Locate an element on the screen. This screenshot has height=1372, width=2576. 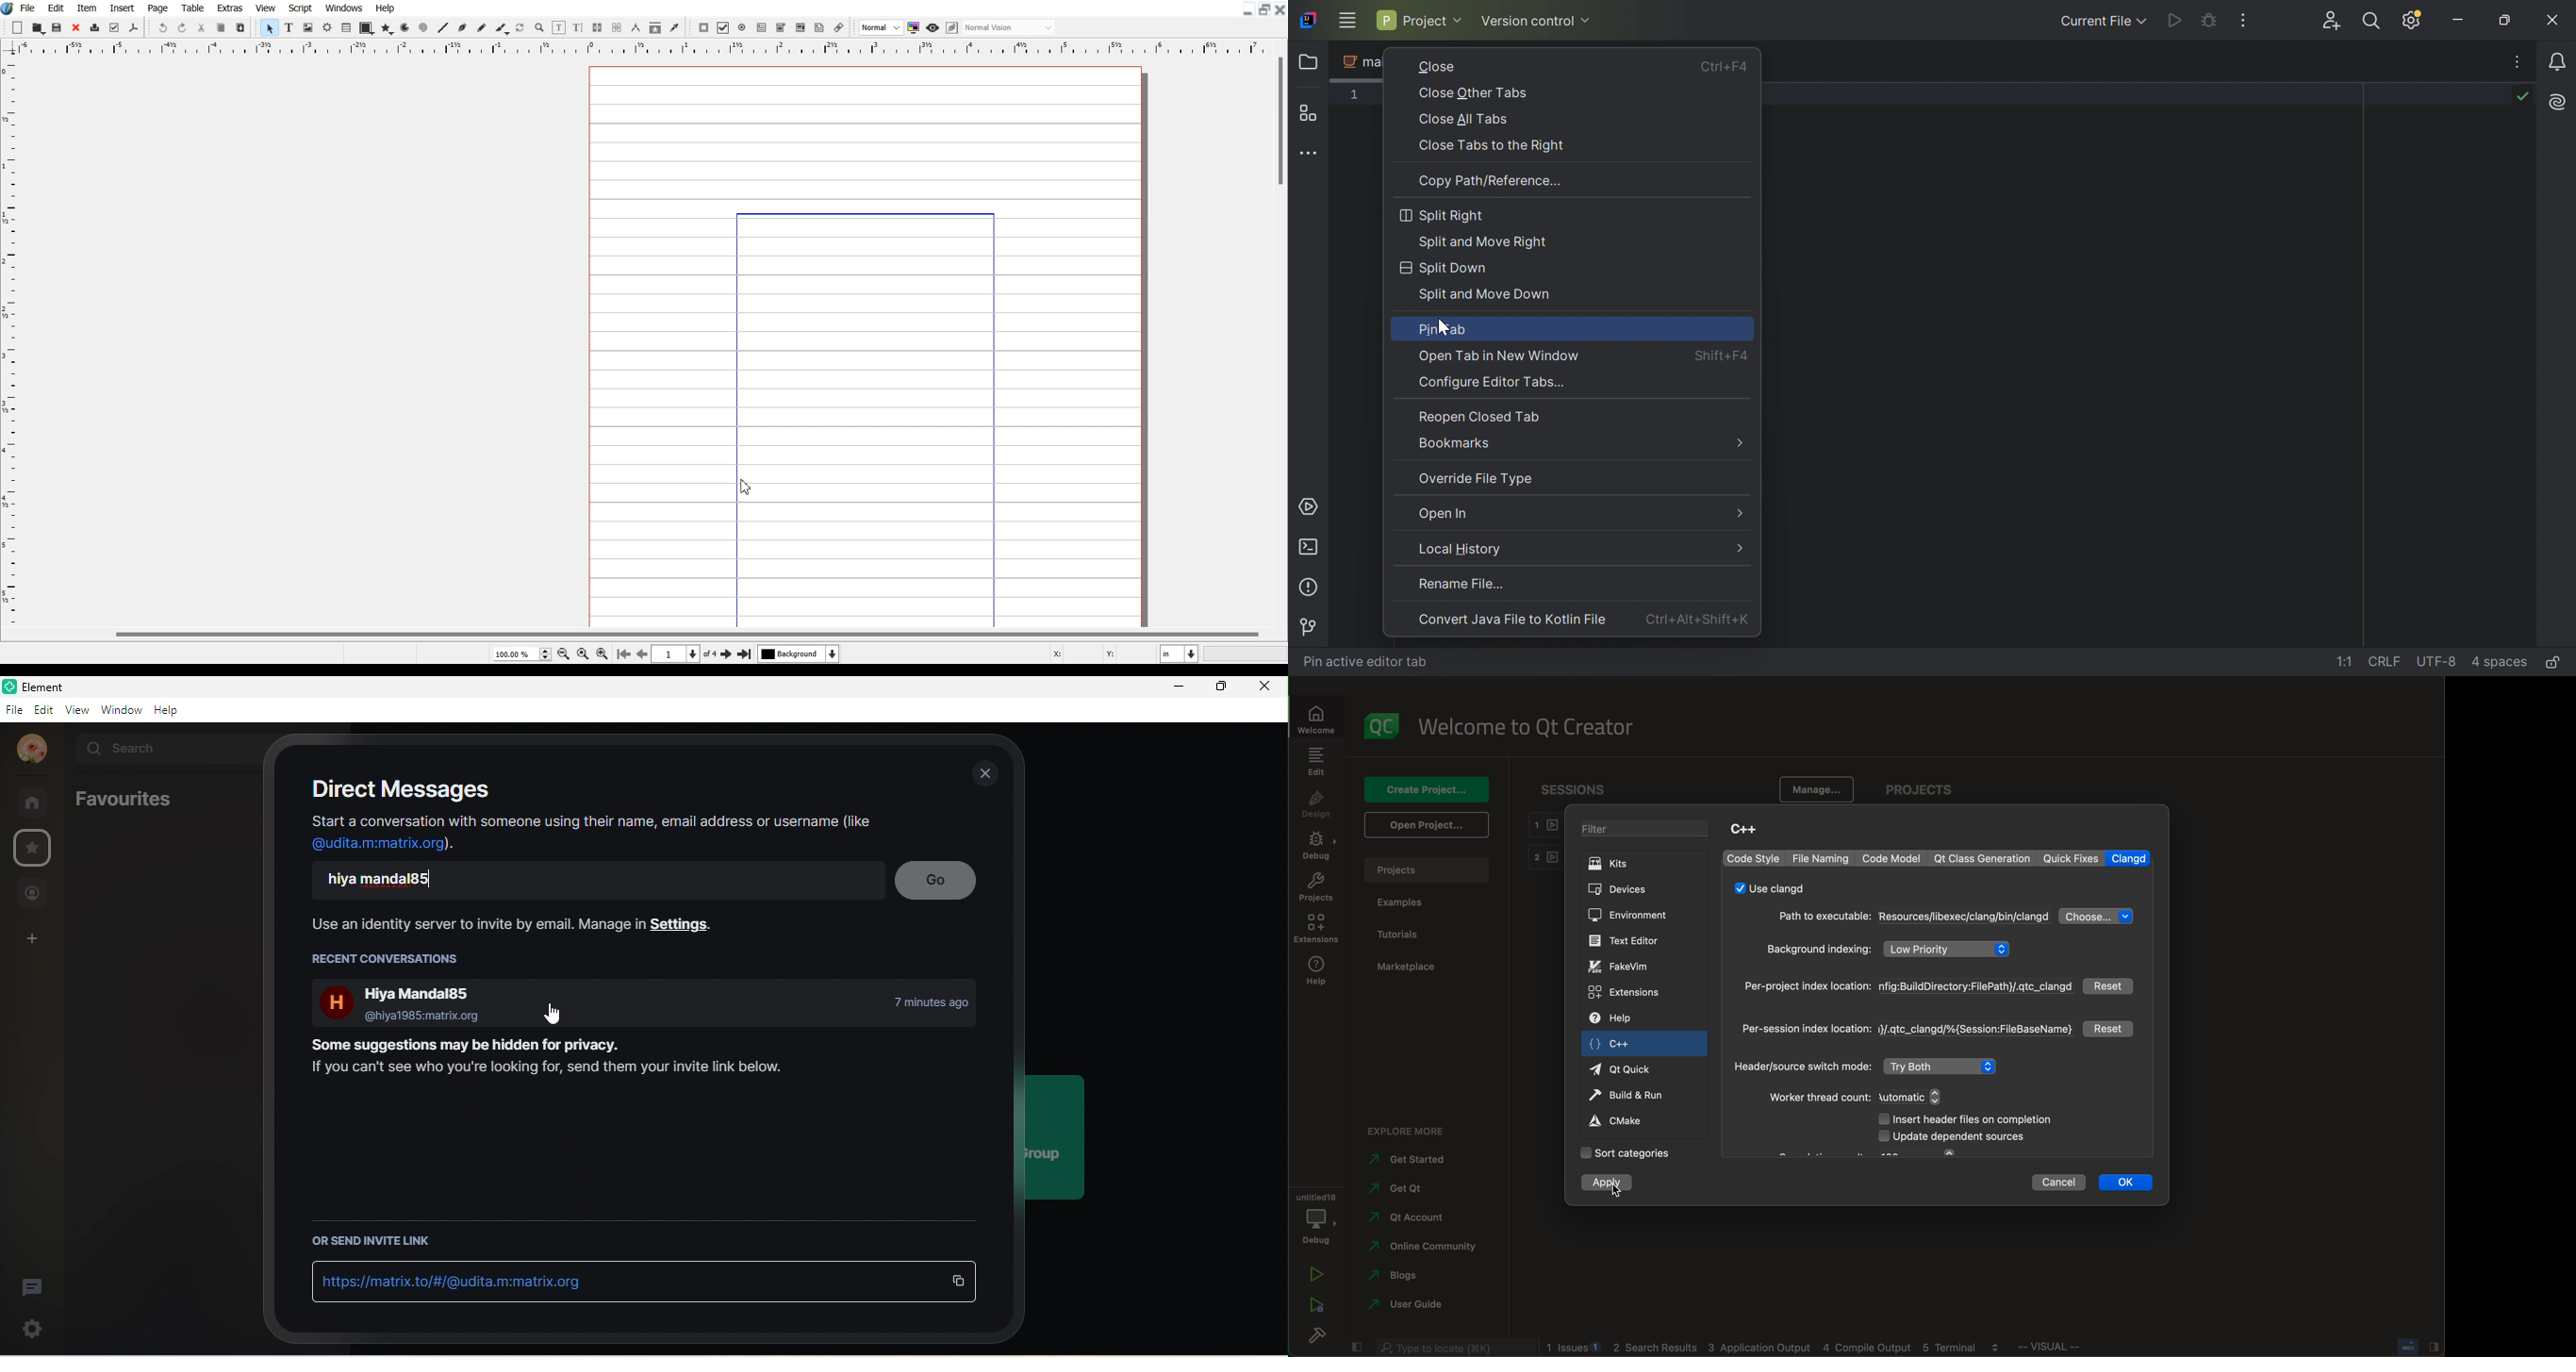
Page is located at coordinates (869, 344).